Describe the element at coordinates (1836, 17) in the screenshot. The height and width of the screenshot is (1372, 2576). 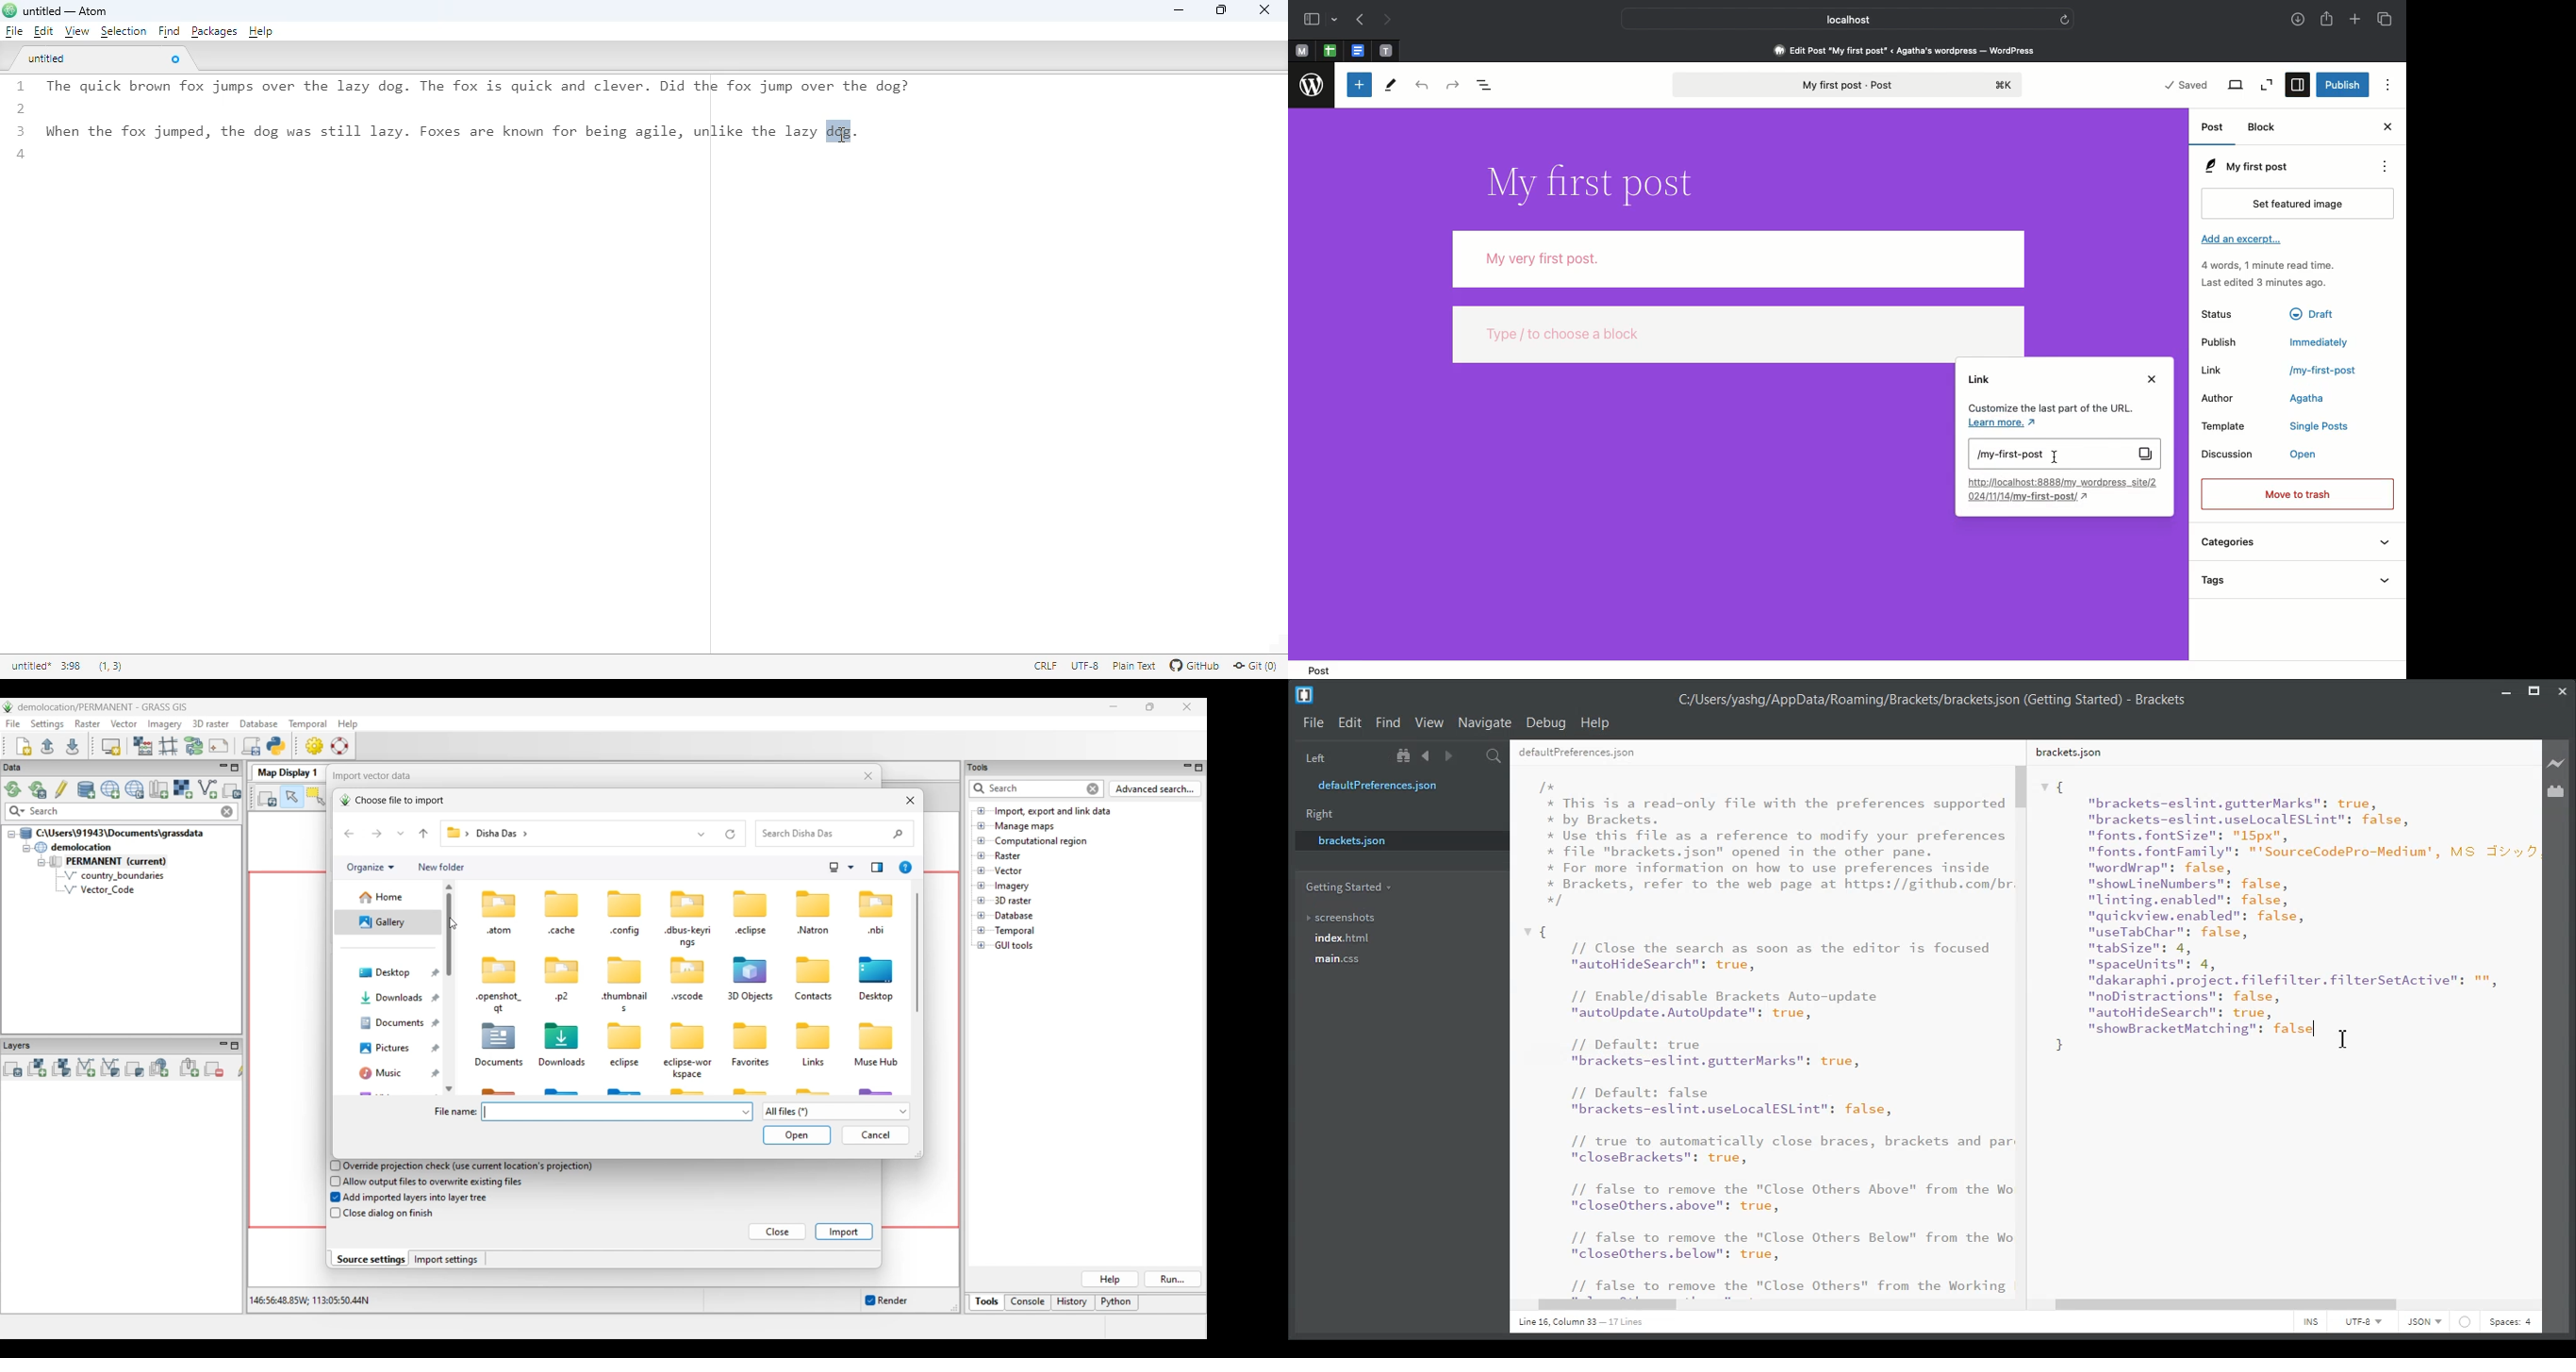
I see `Local host` at that location.